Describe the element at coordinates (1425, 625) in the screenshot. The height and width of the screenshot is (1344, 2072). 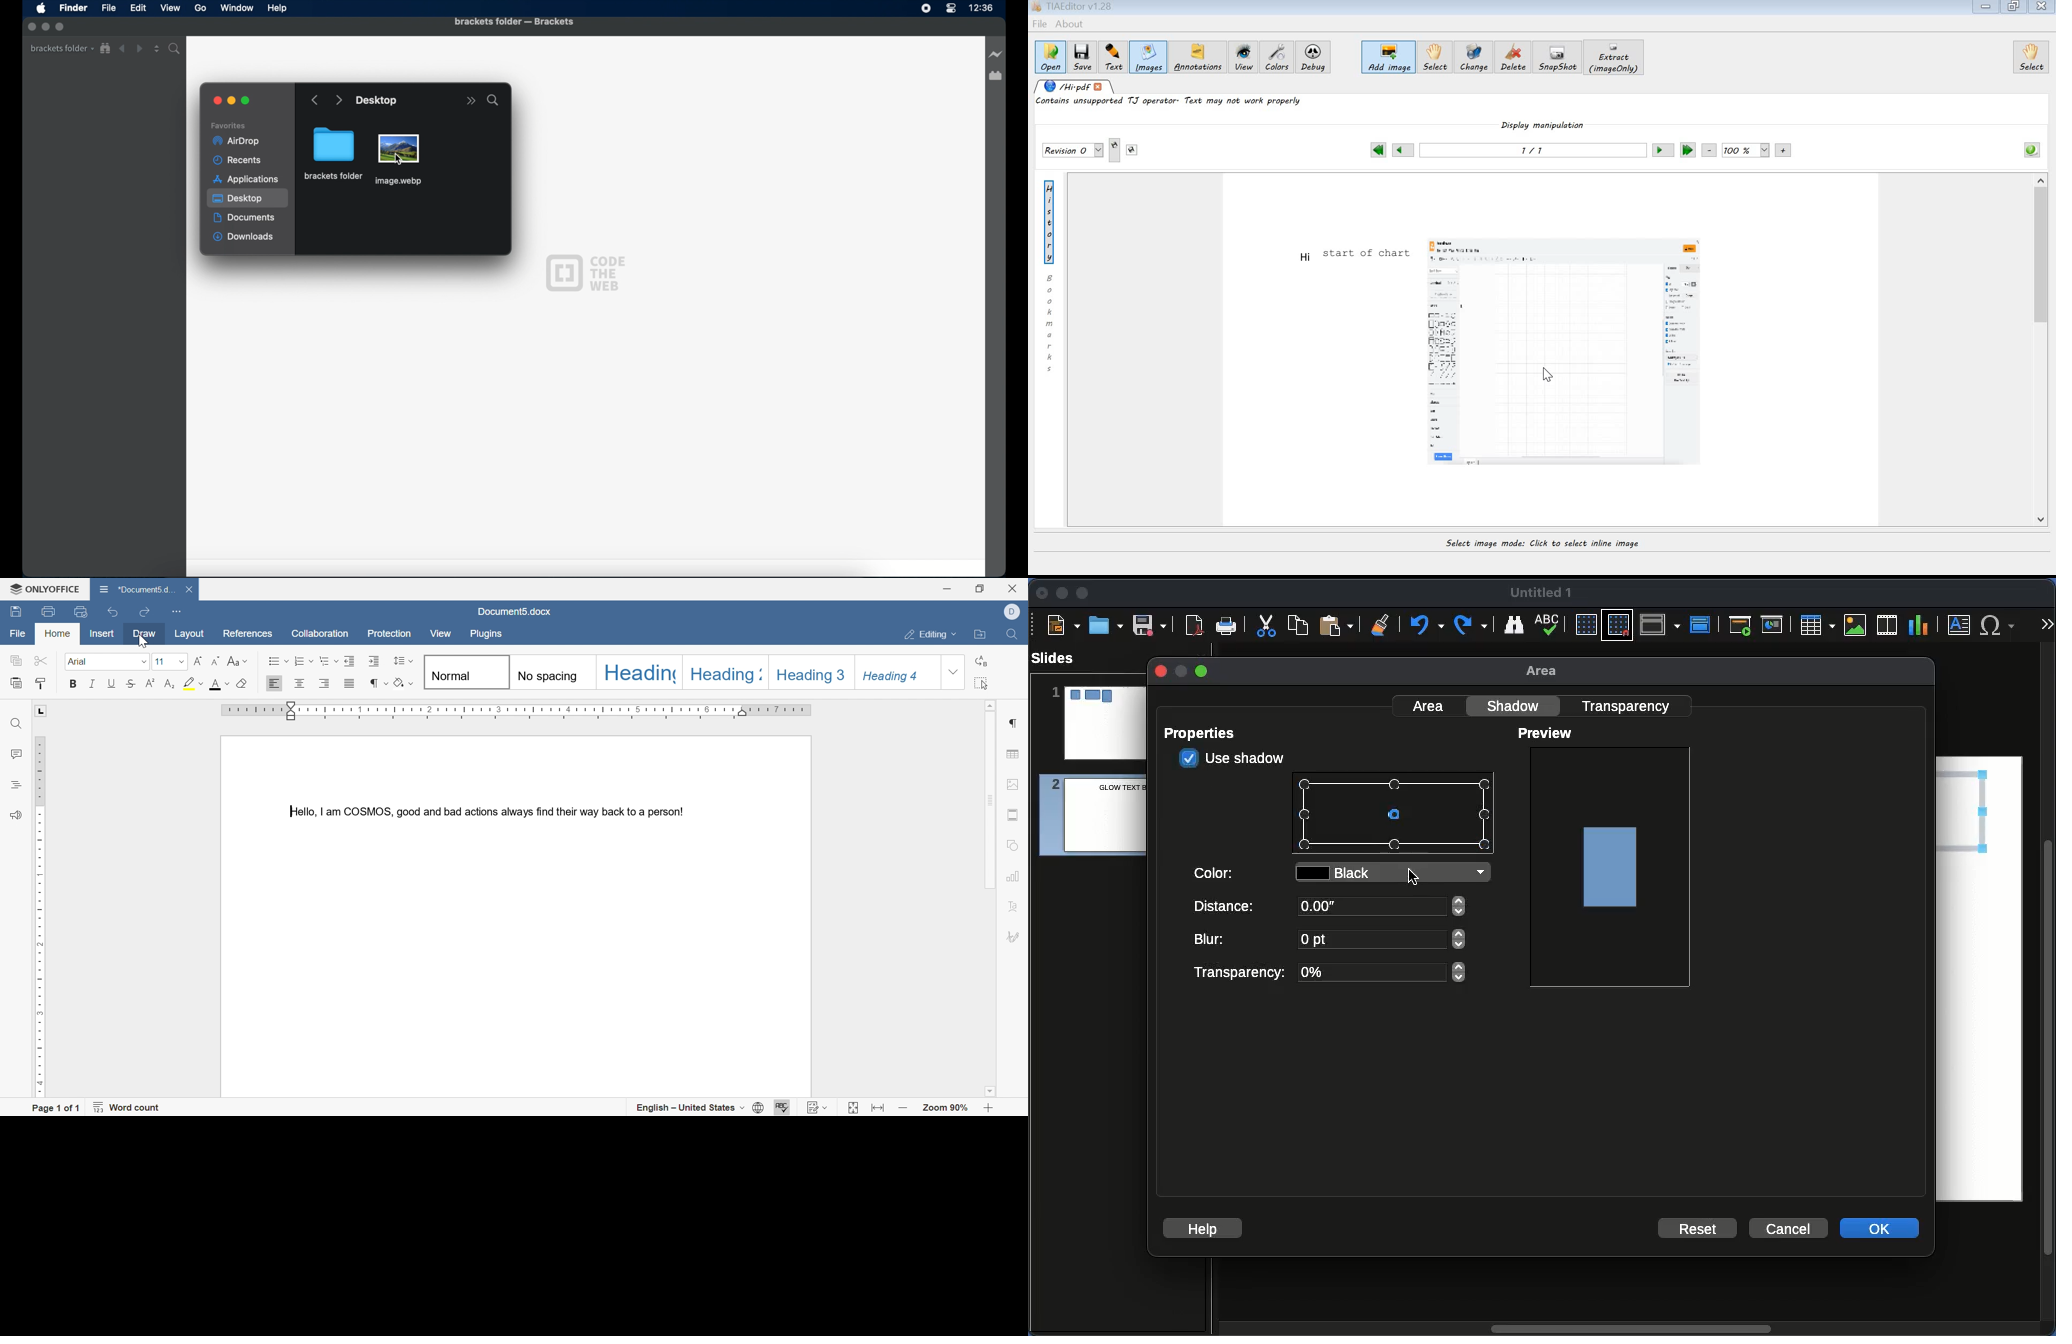
I see `Undo` at that location.